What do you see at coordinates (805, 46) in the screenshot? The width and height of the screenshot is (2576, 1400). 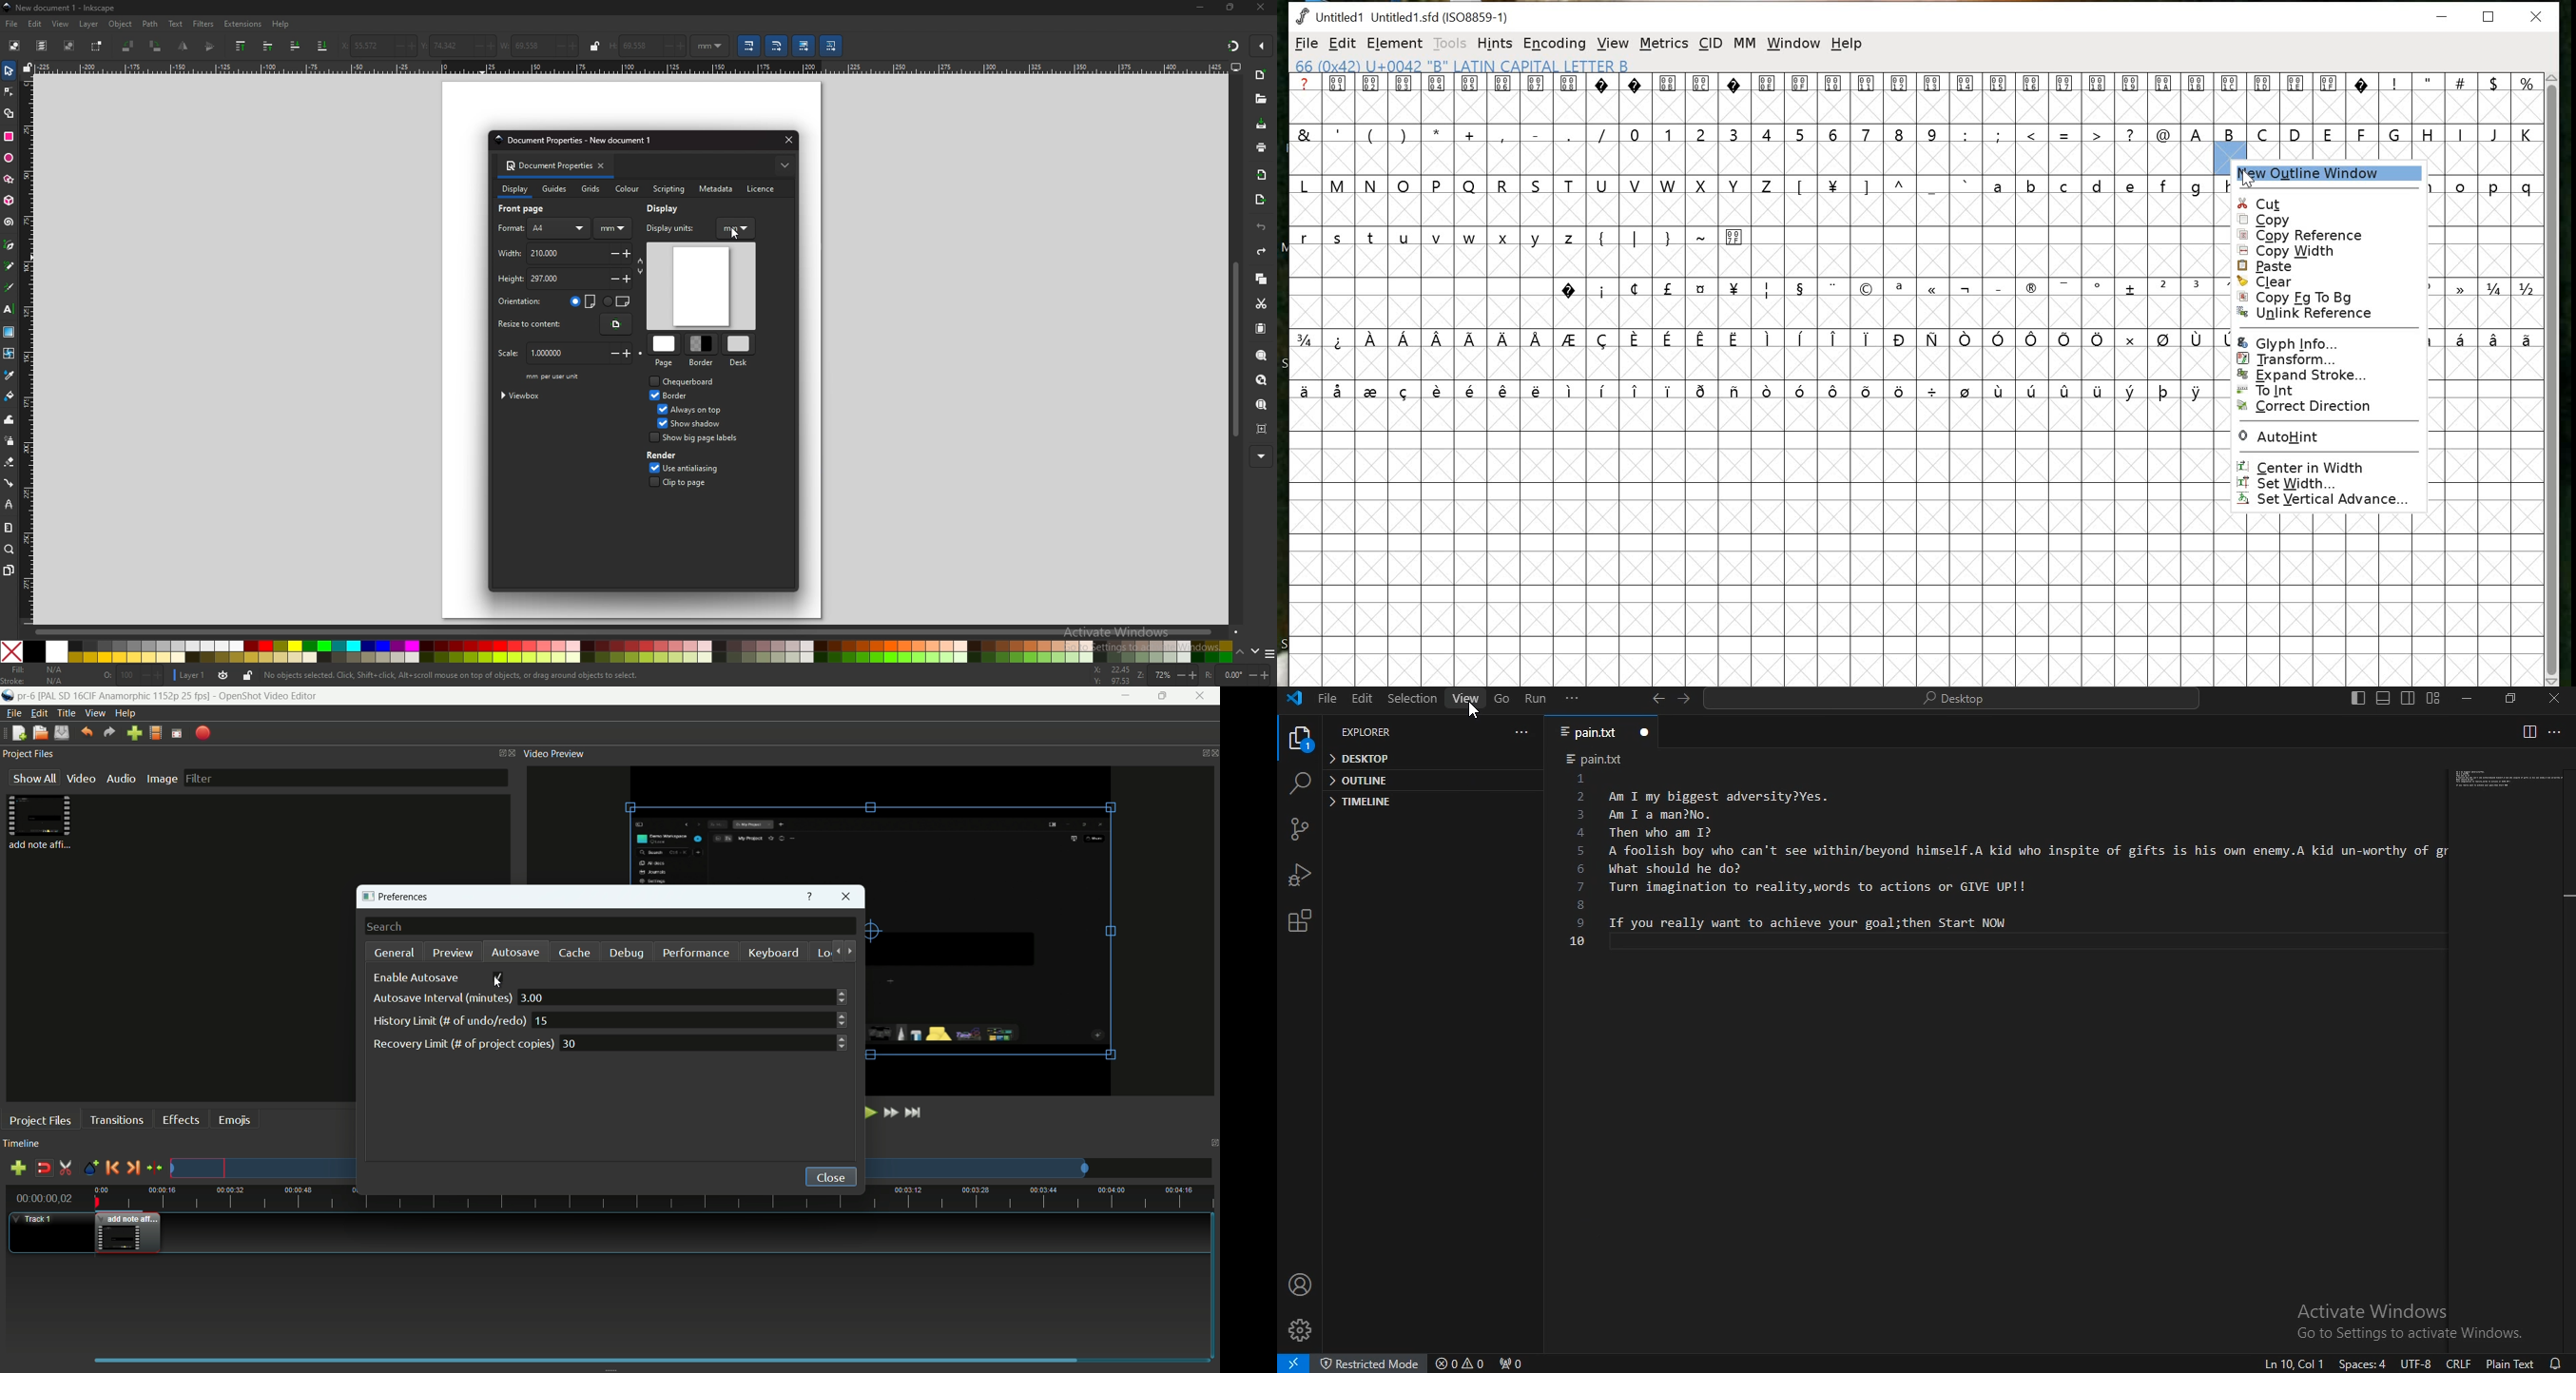 I see `move gradient` at bounding box center [805, 46].